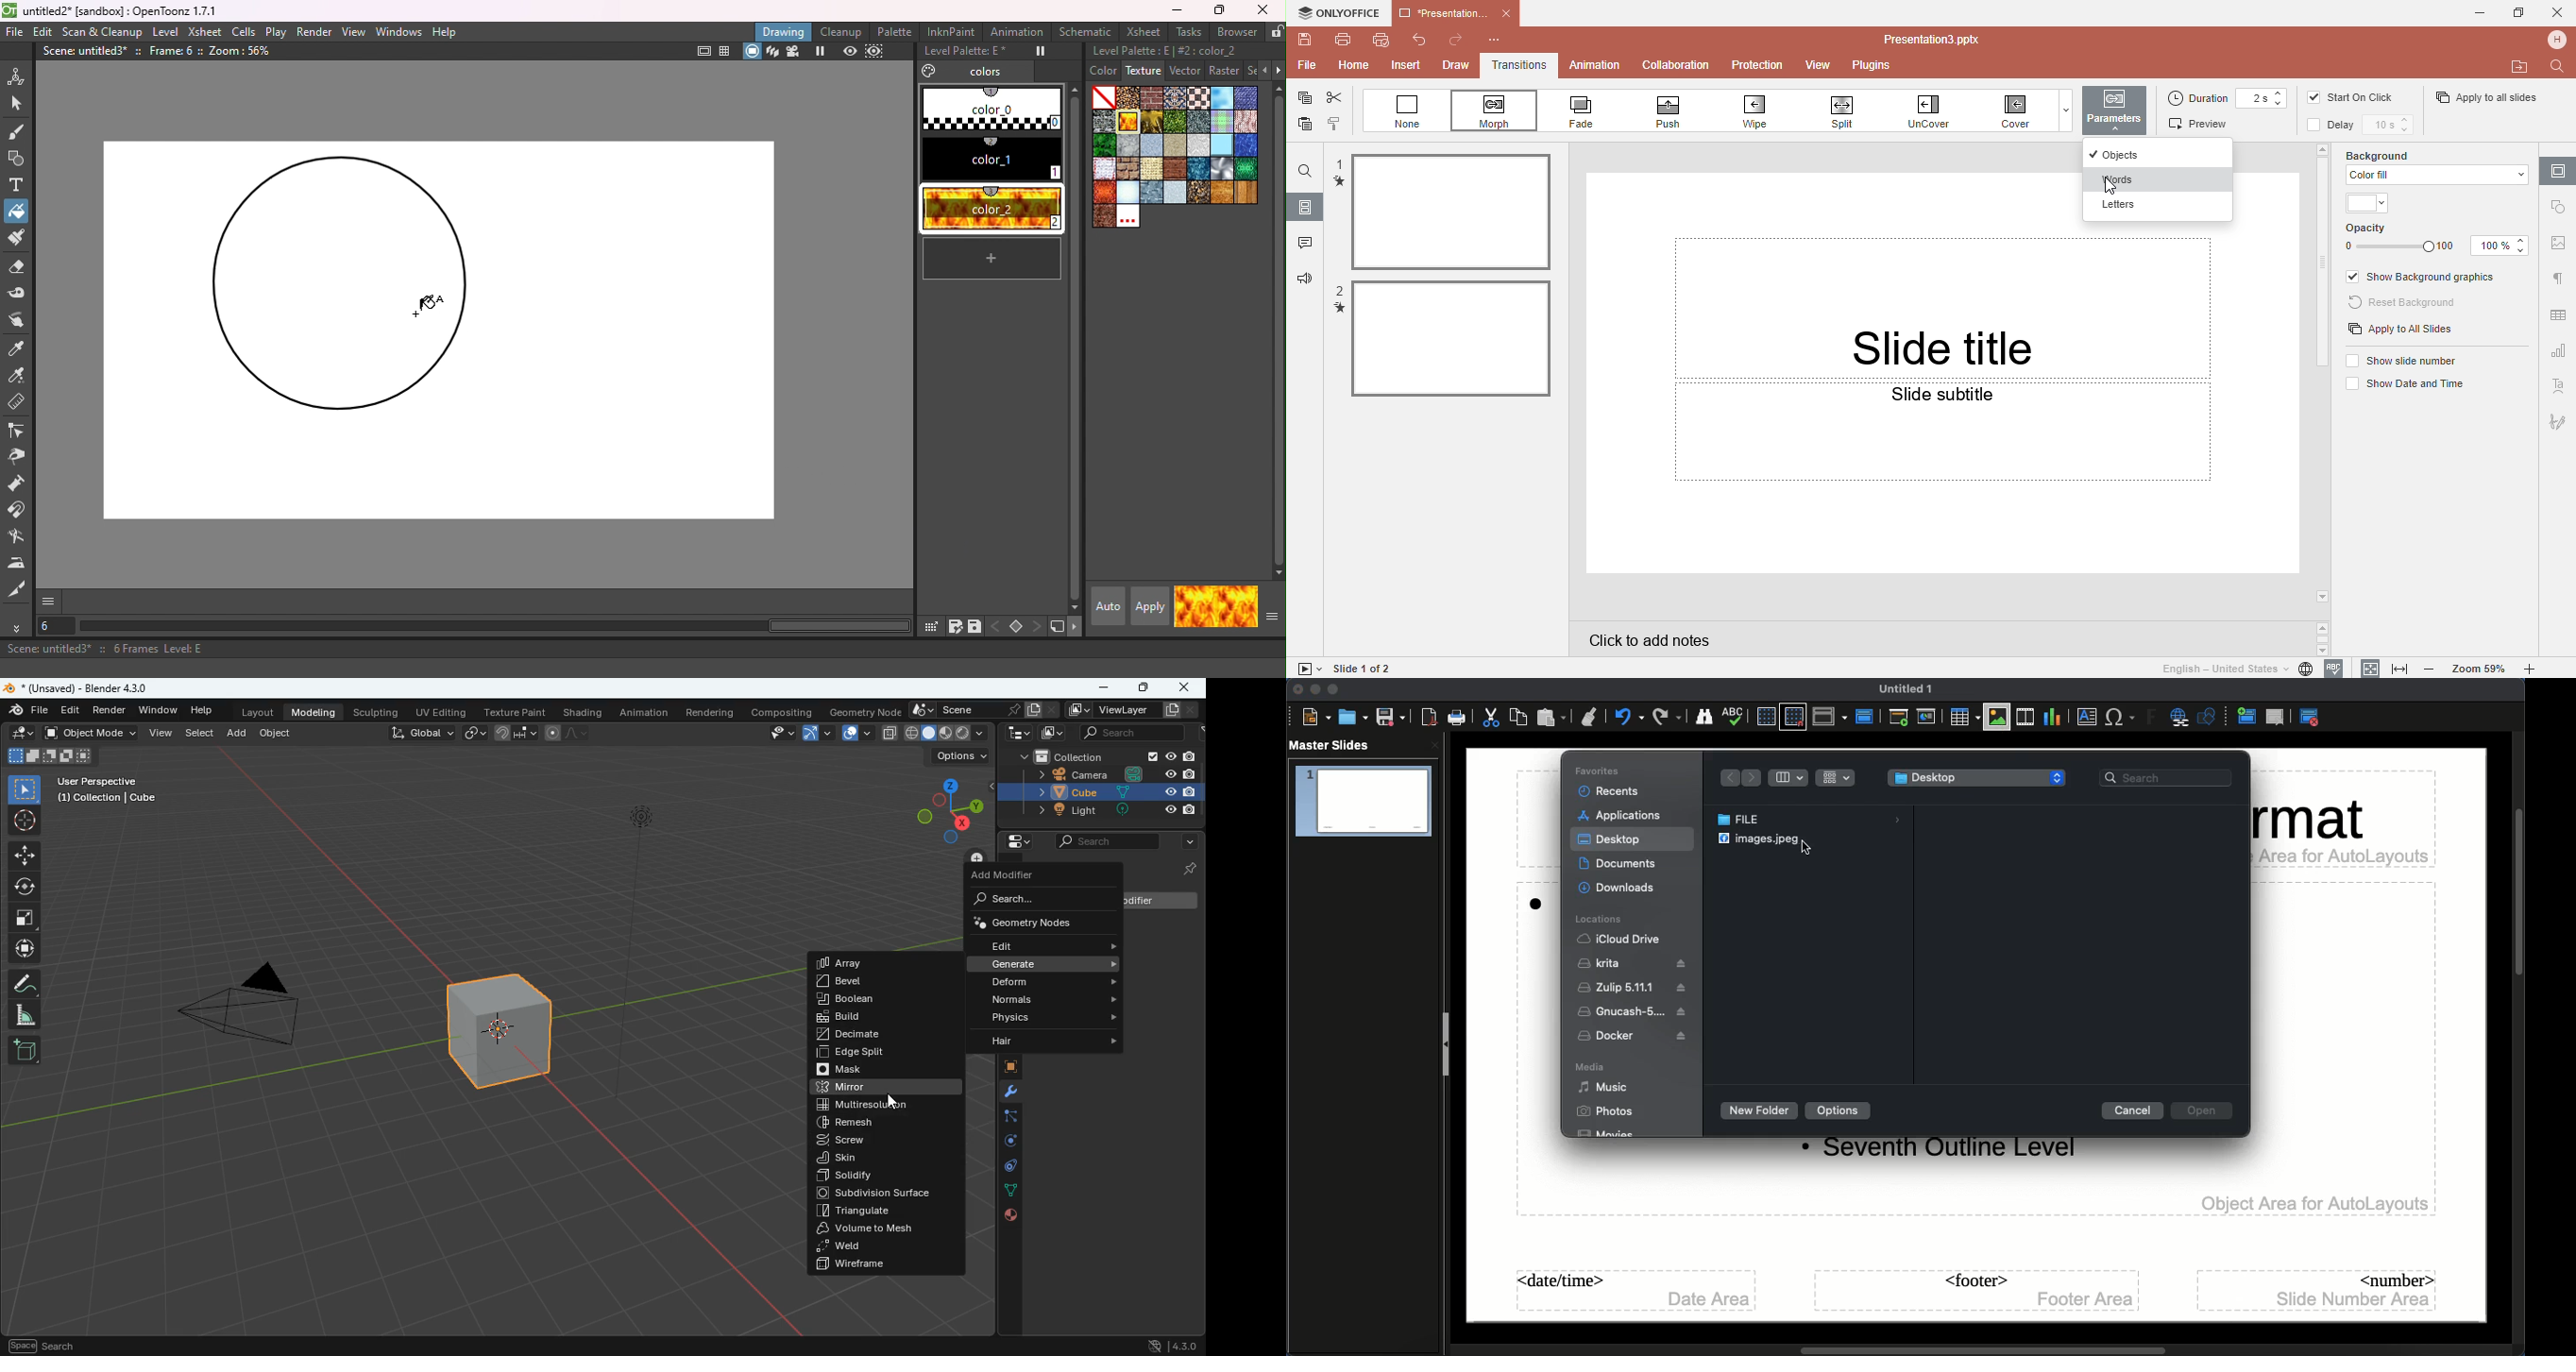  Describe the element at coordinates (1315, 689) in the screenshot. I see `Minimize` at that location.